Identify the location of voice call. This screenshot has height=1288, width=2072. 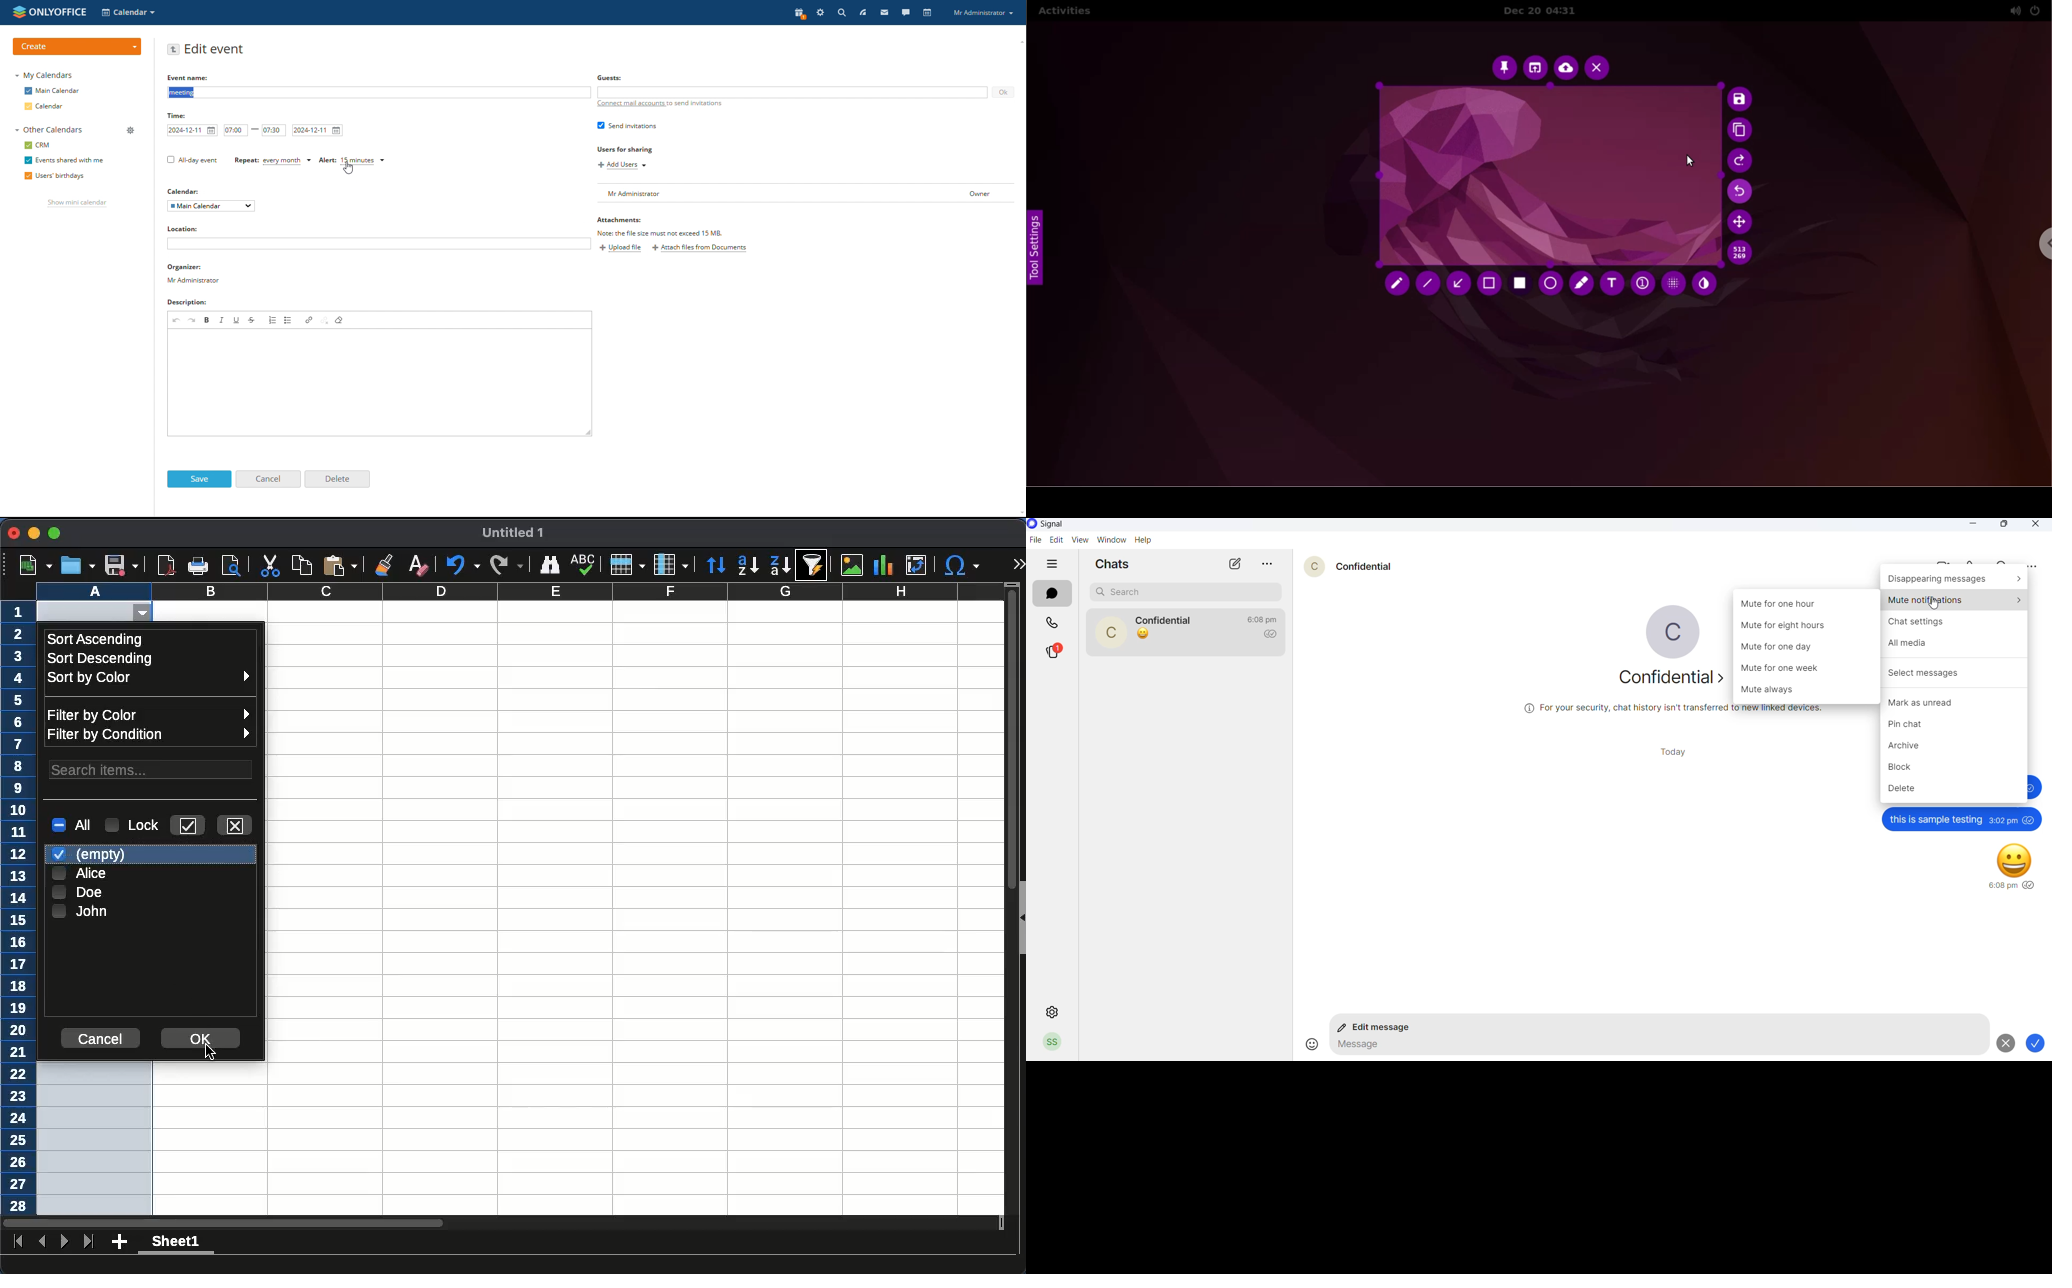
(1970, 561).